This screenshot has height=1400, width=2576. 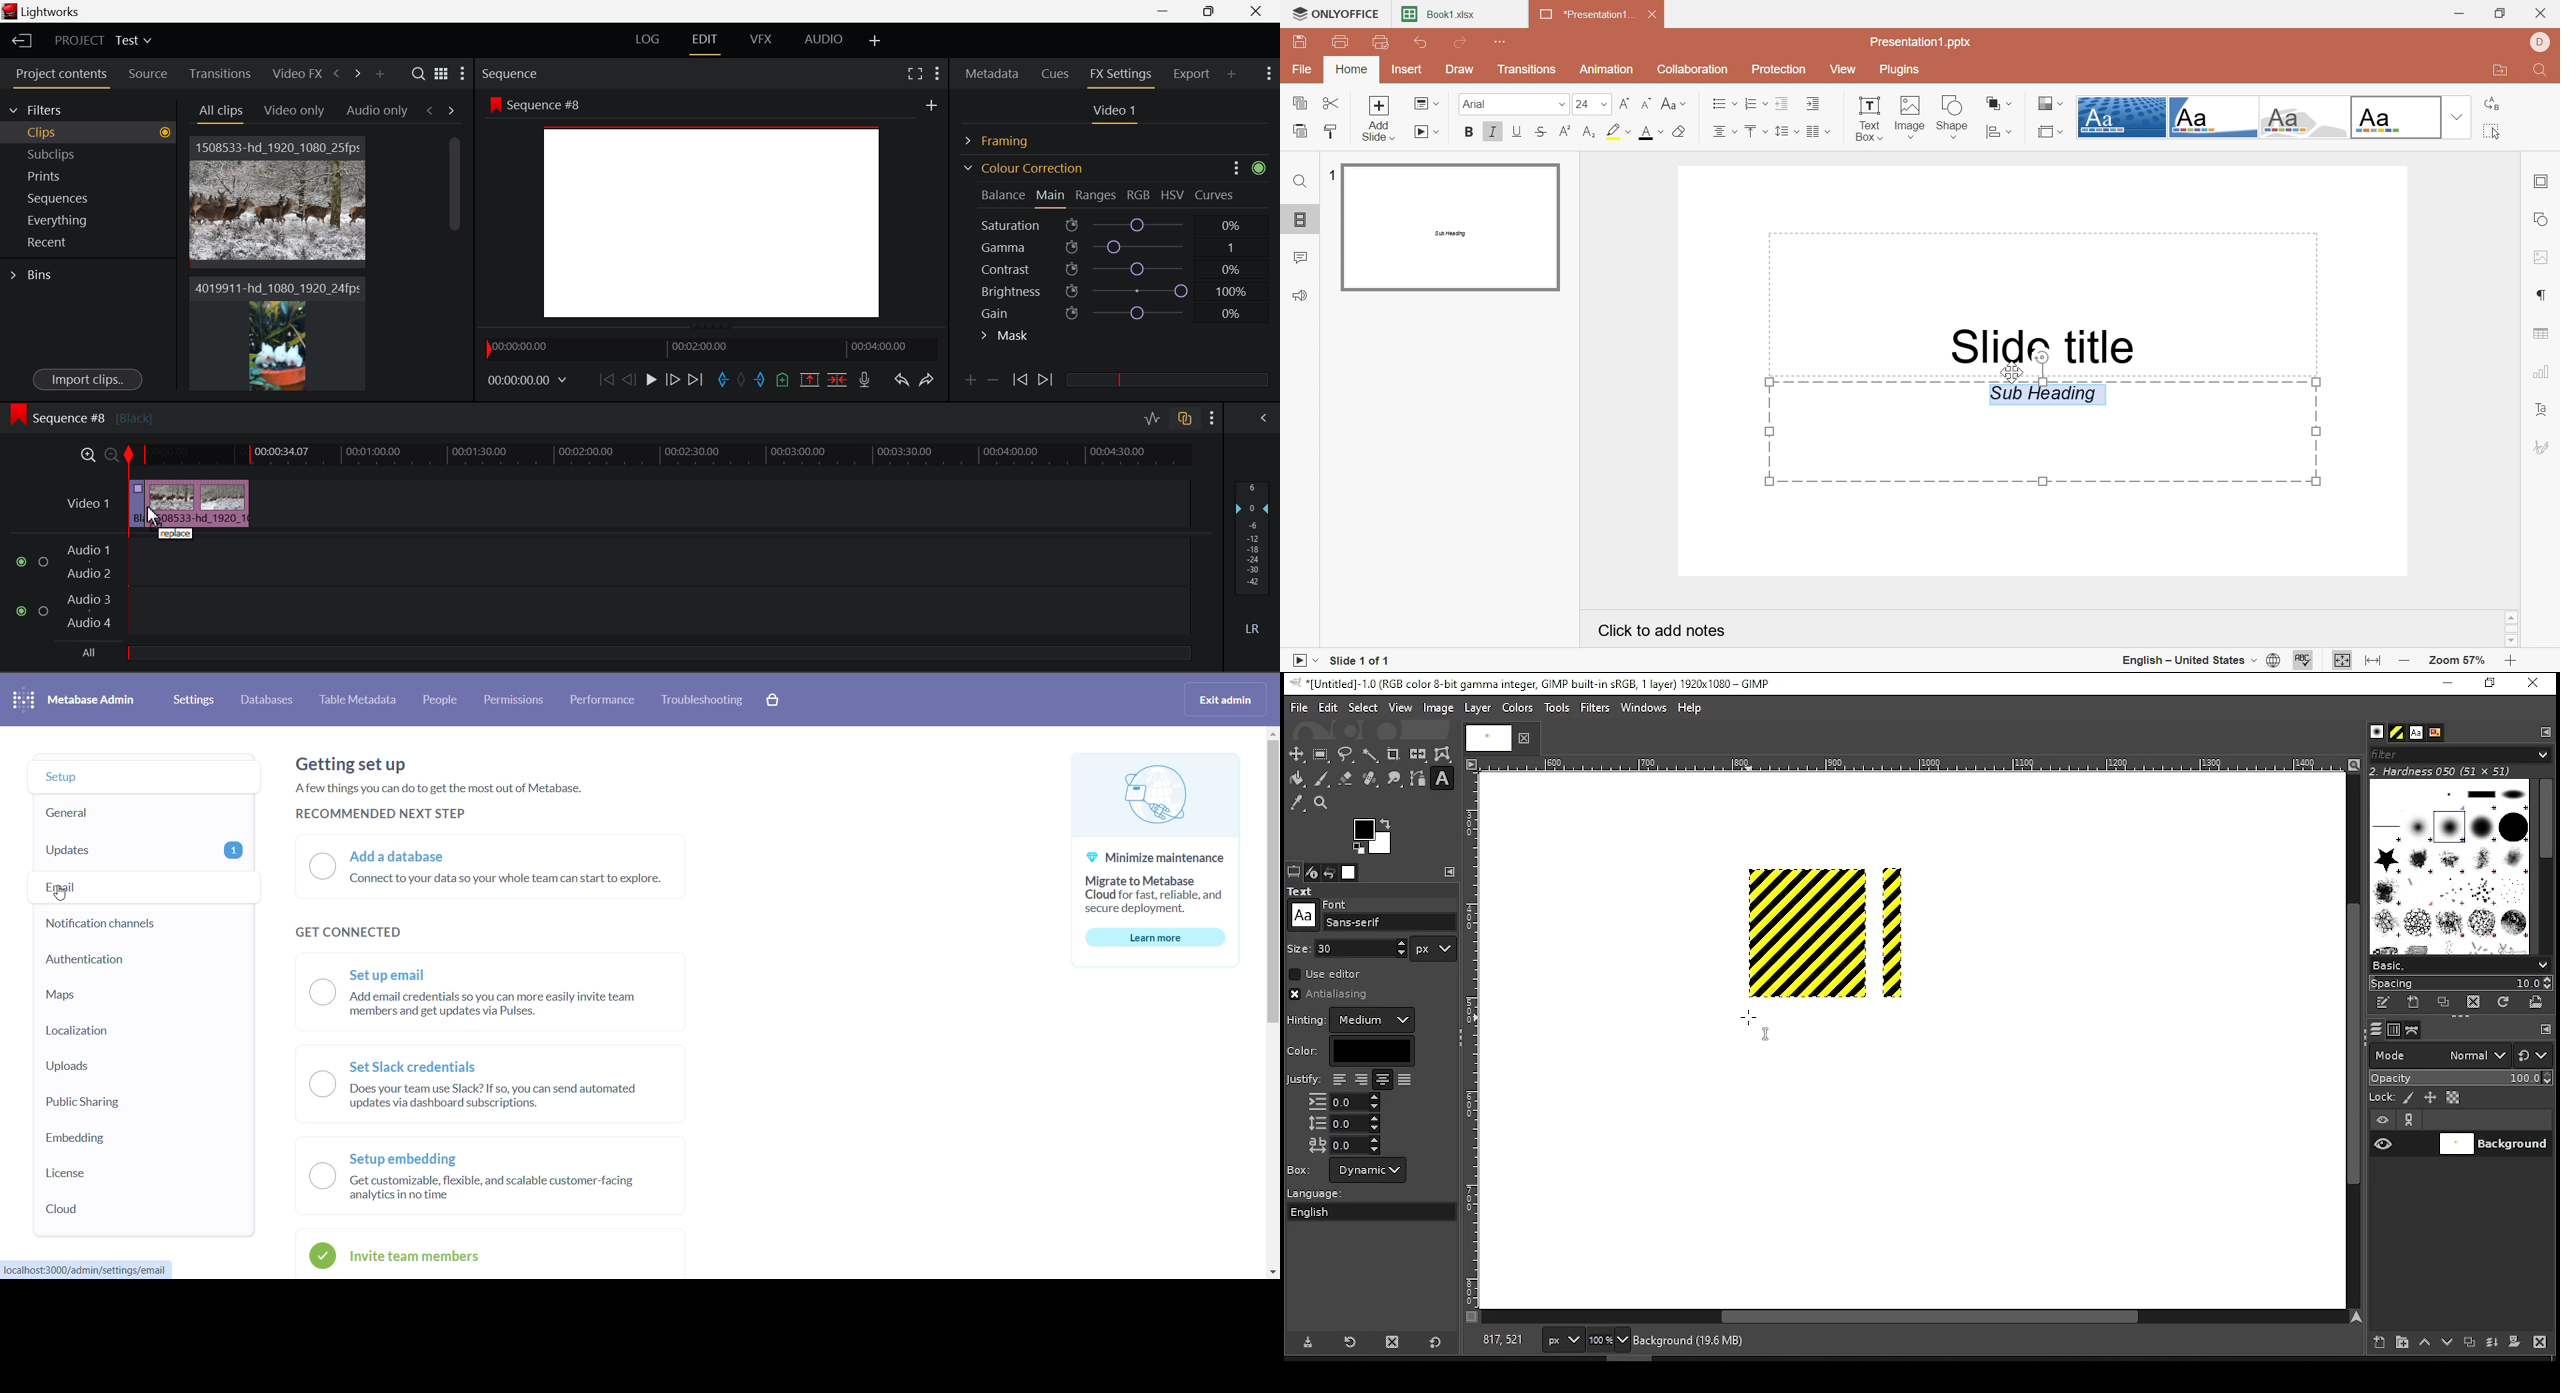 What do you see at coordinates (1783, 103) in the screenshot?
I see `Decrease Indent` at bounding box center [1783, 103].